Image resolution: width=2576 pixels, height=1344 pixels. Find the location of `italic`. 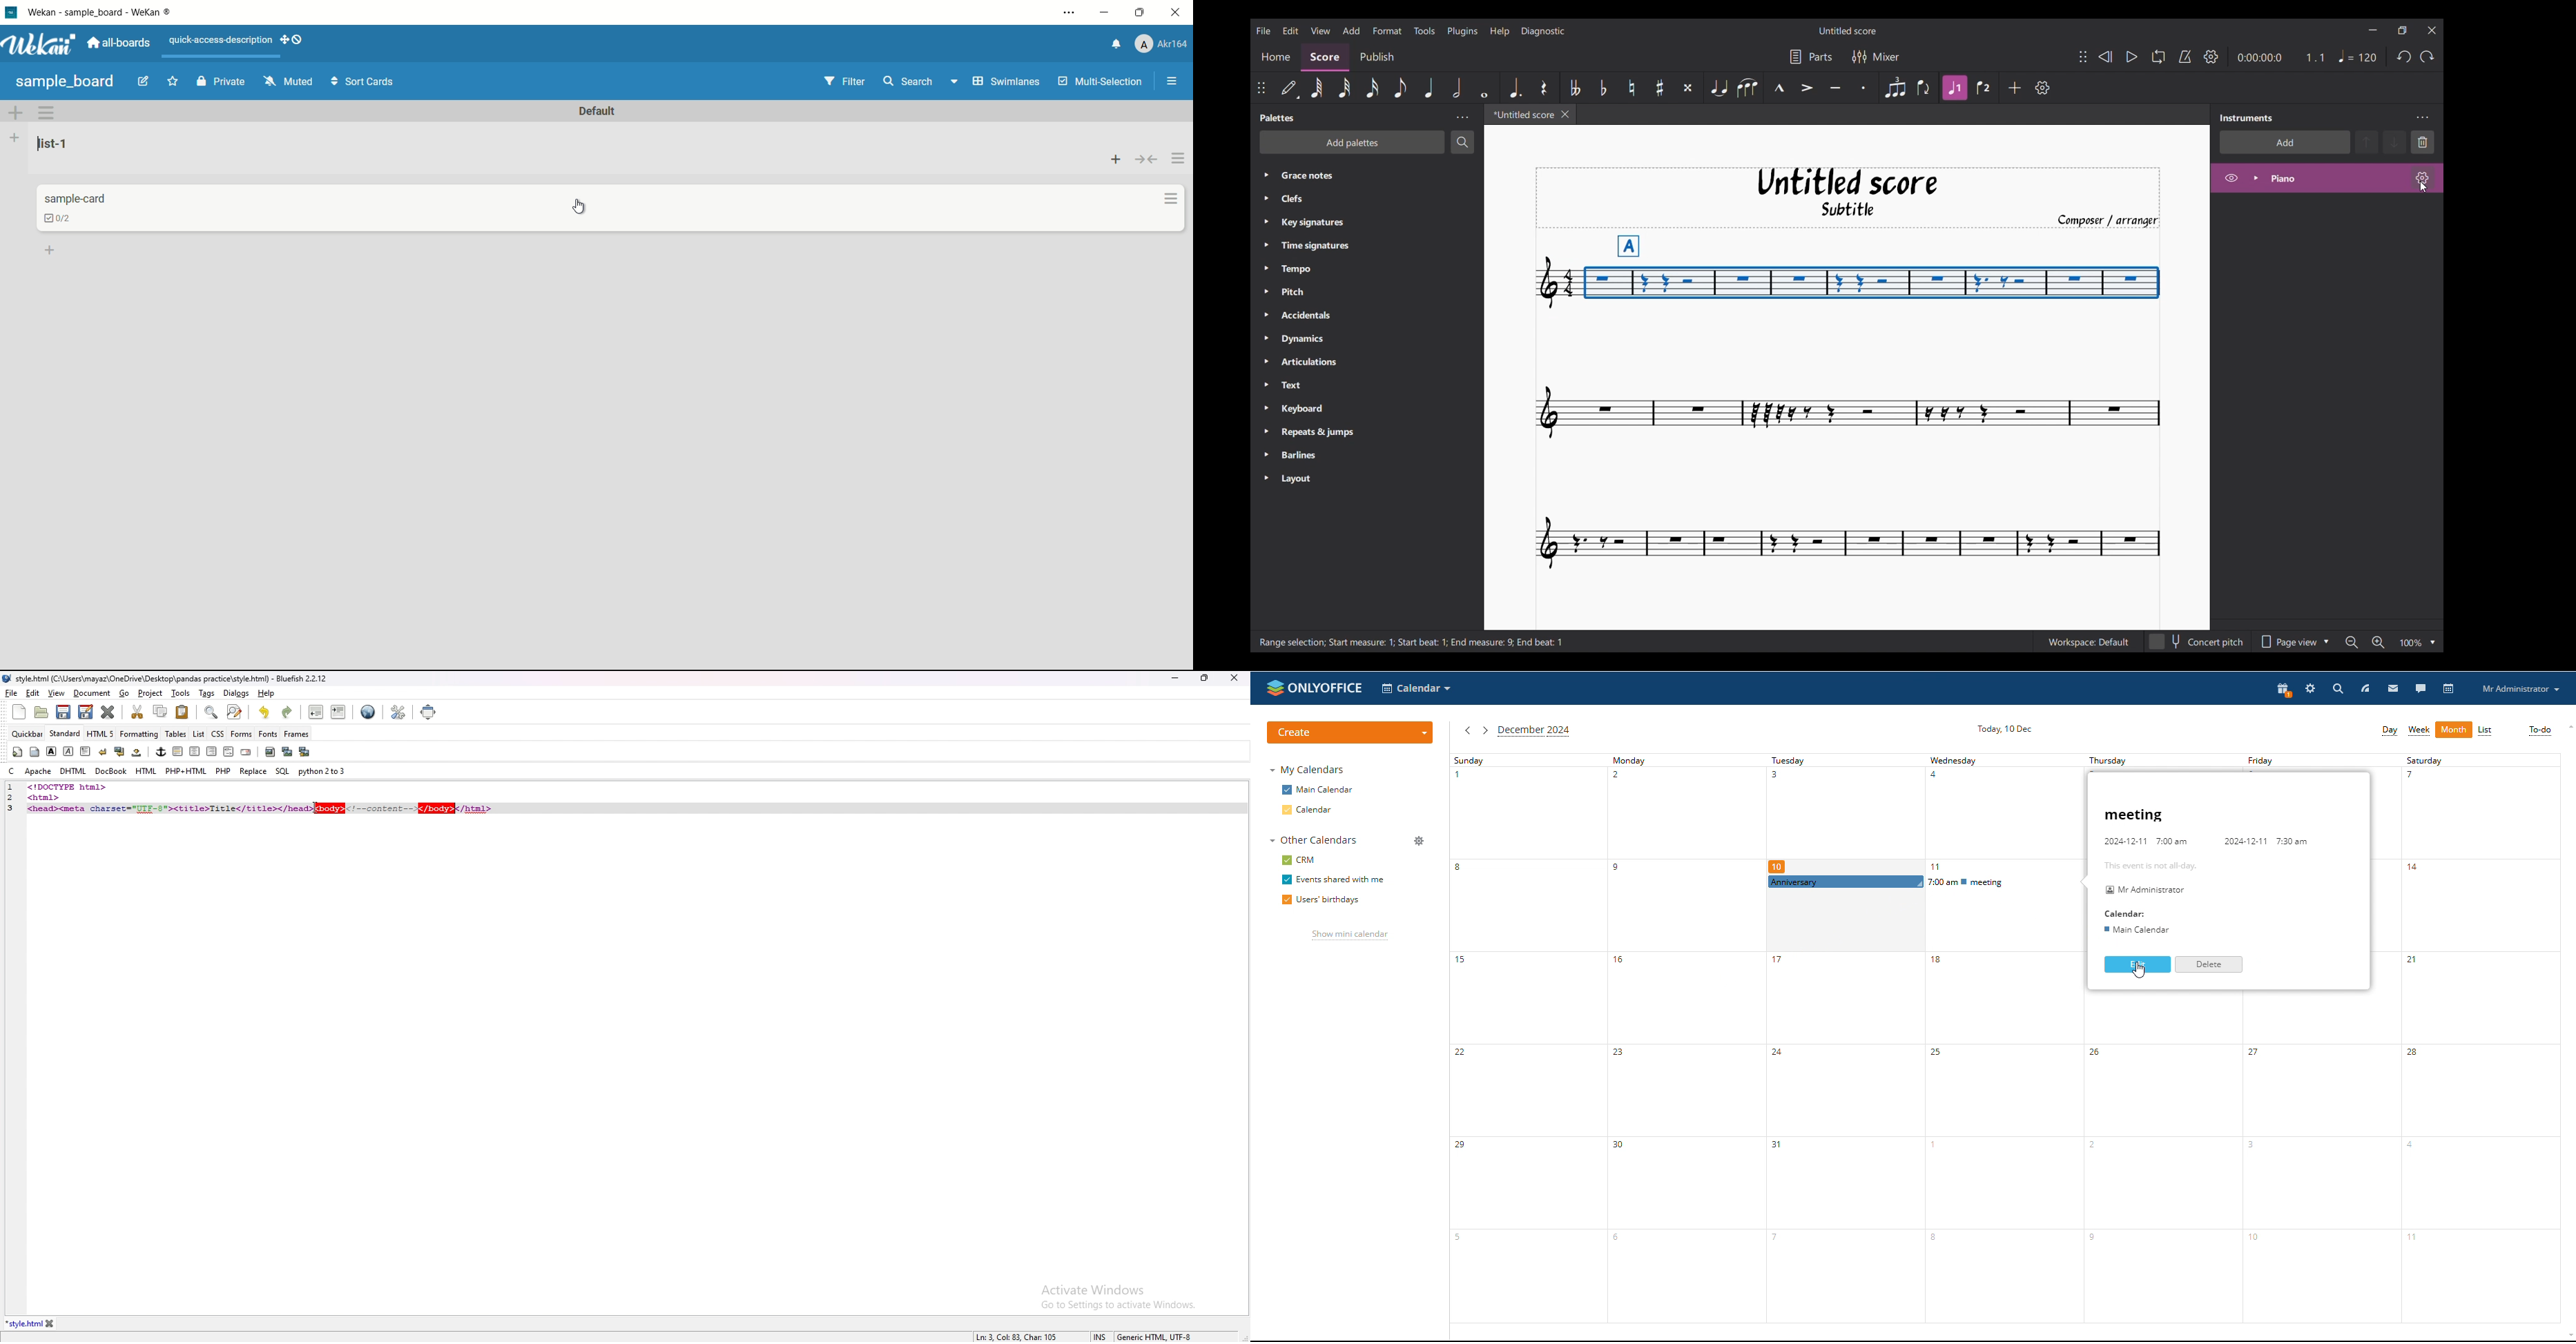

italic is located at coordinates (69, 750).